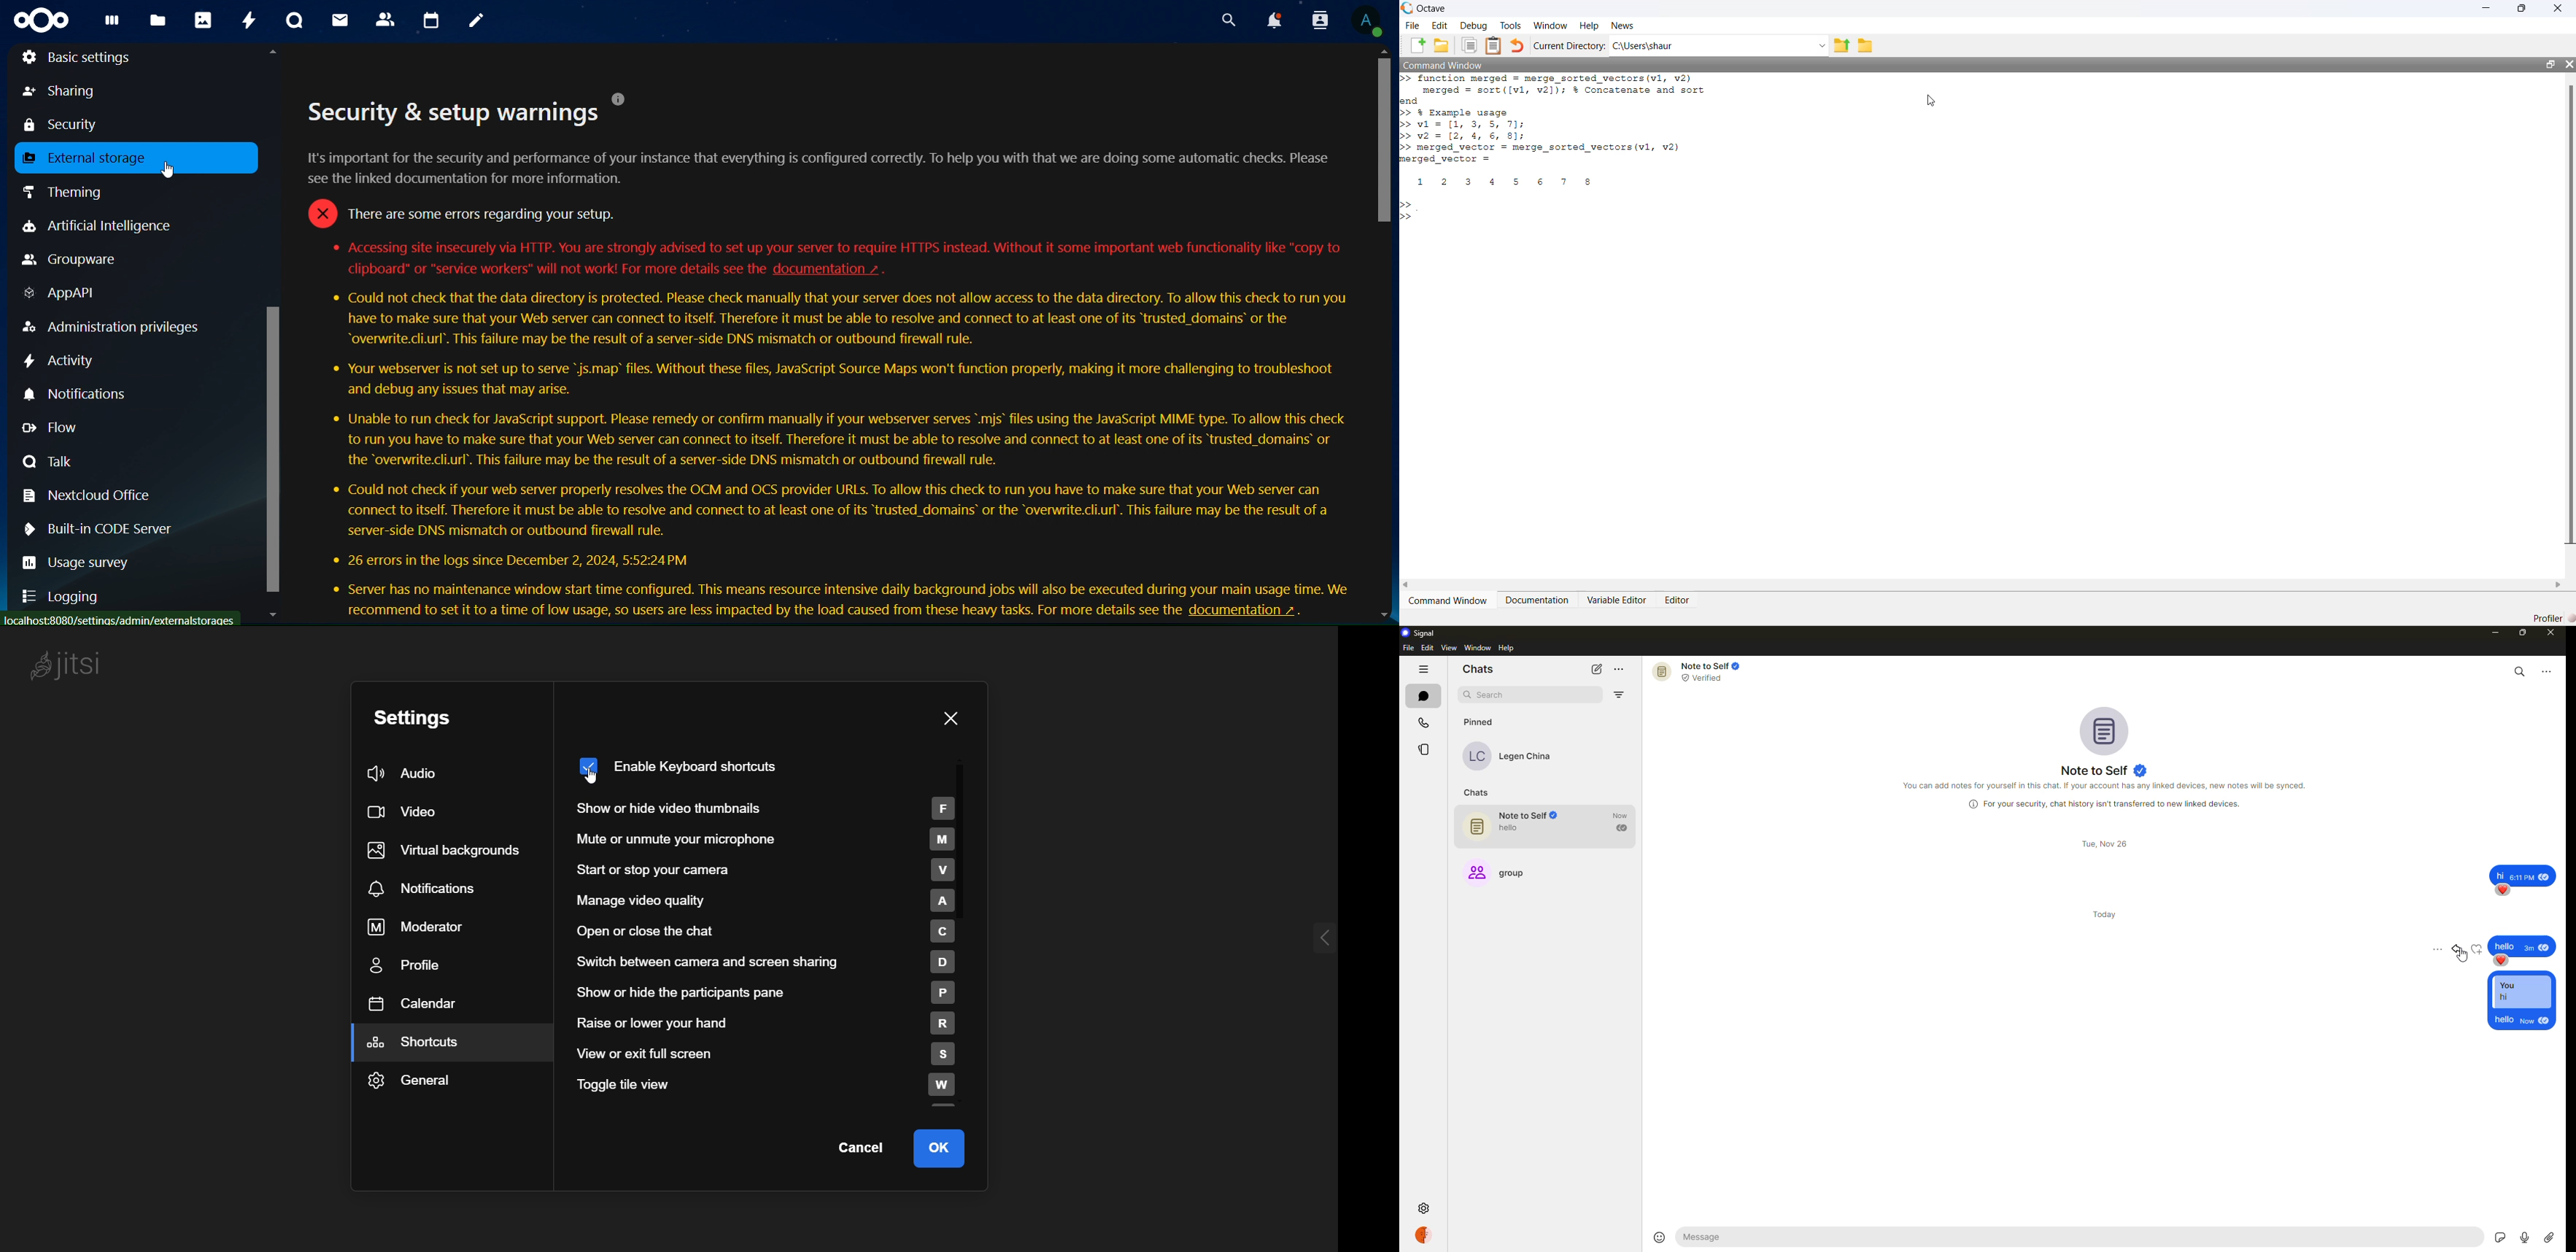 The image size is (2576, 1260). Describe the element at coordinates (2554, 618) in the screenshot. I see `Profiler` at that location.